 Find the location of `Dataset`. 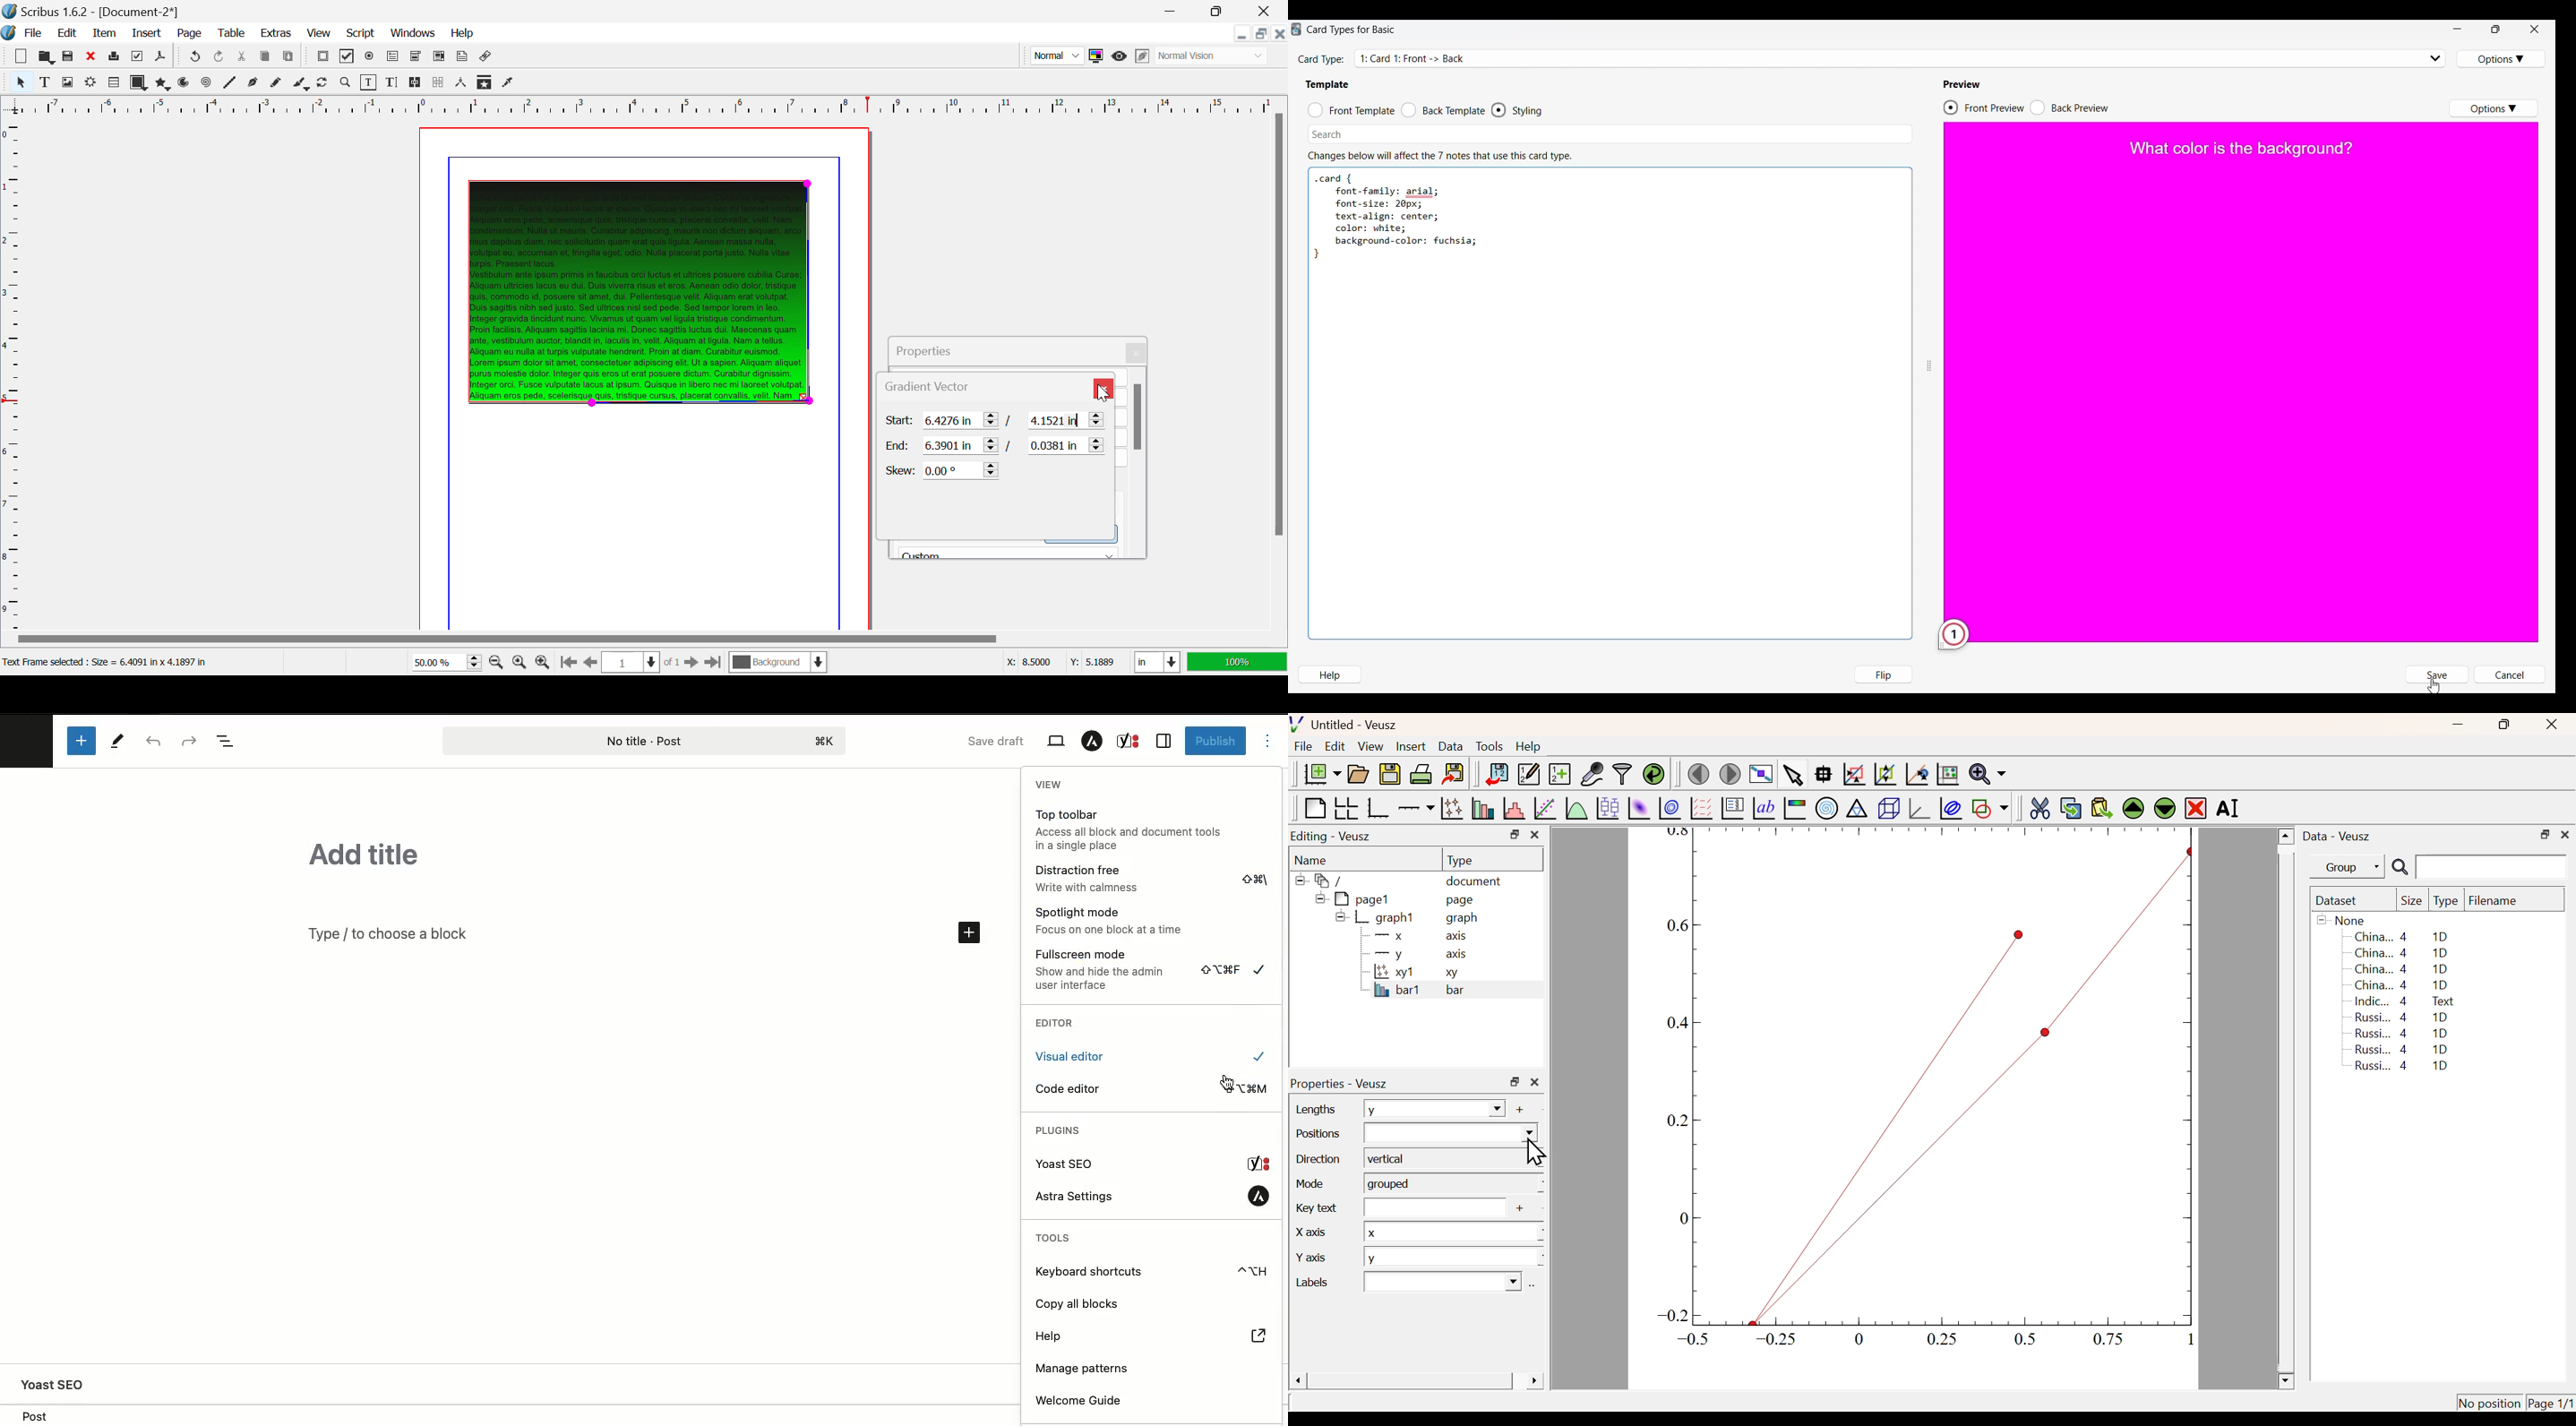

Dataset is located at coordinates (2339, 902).